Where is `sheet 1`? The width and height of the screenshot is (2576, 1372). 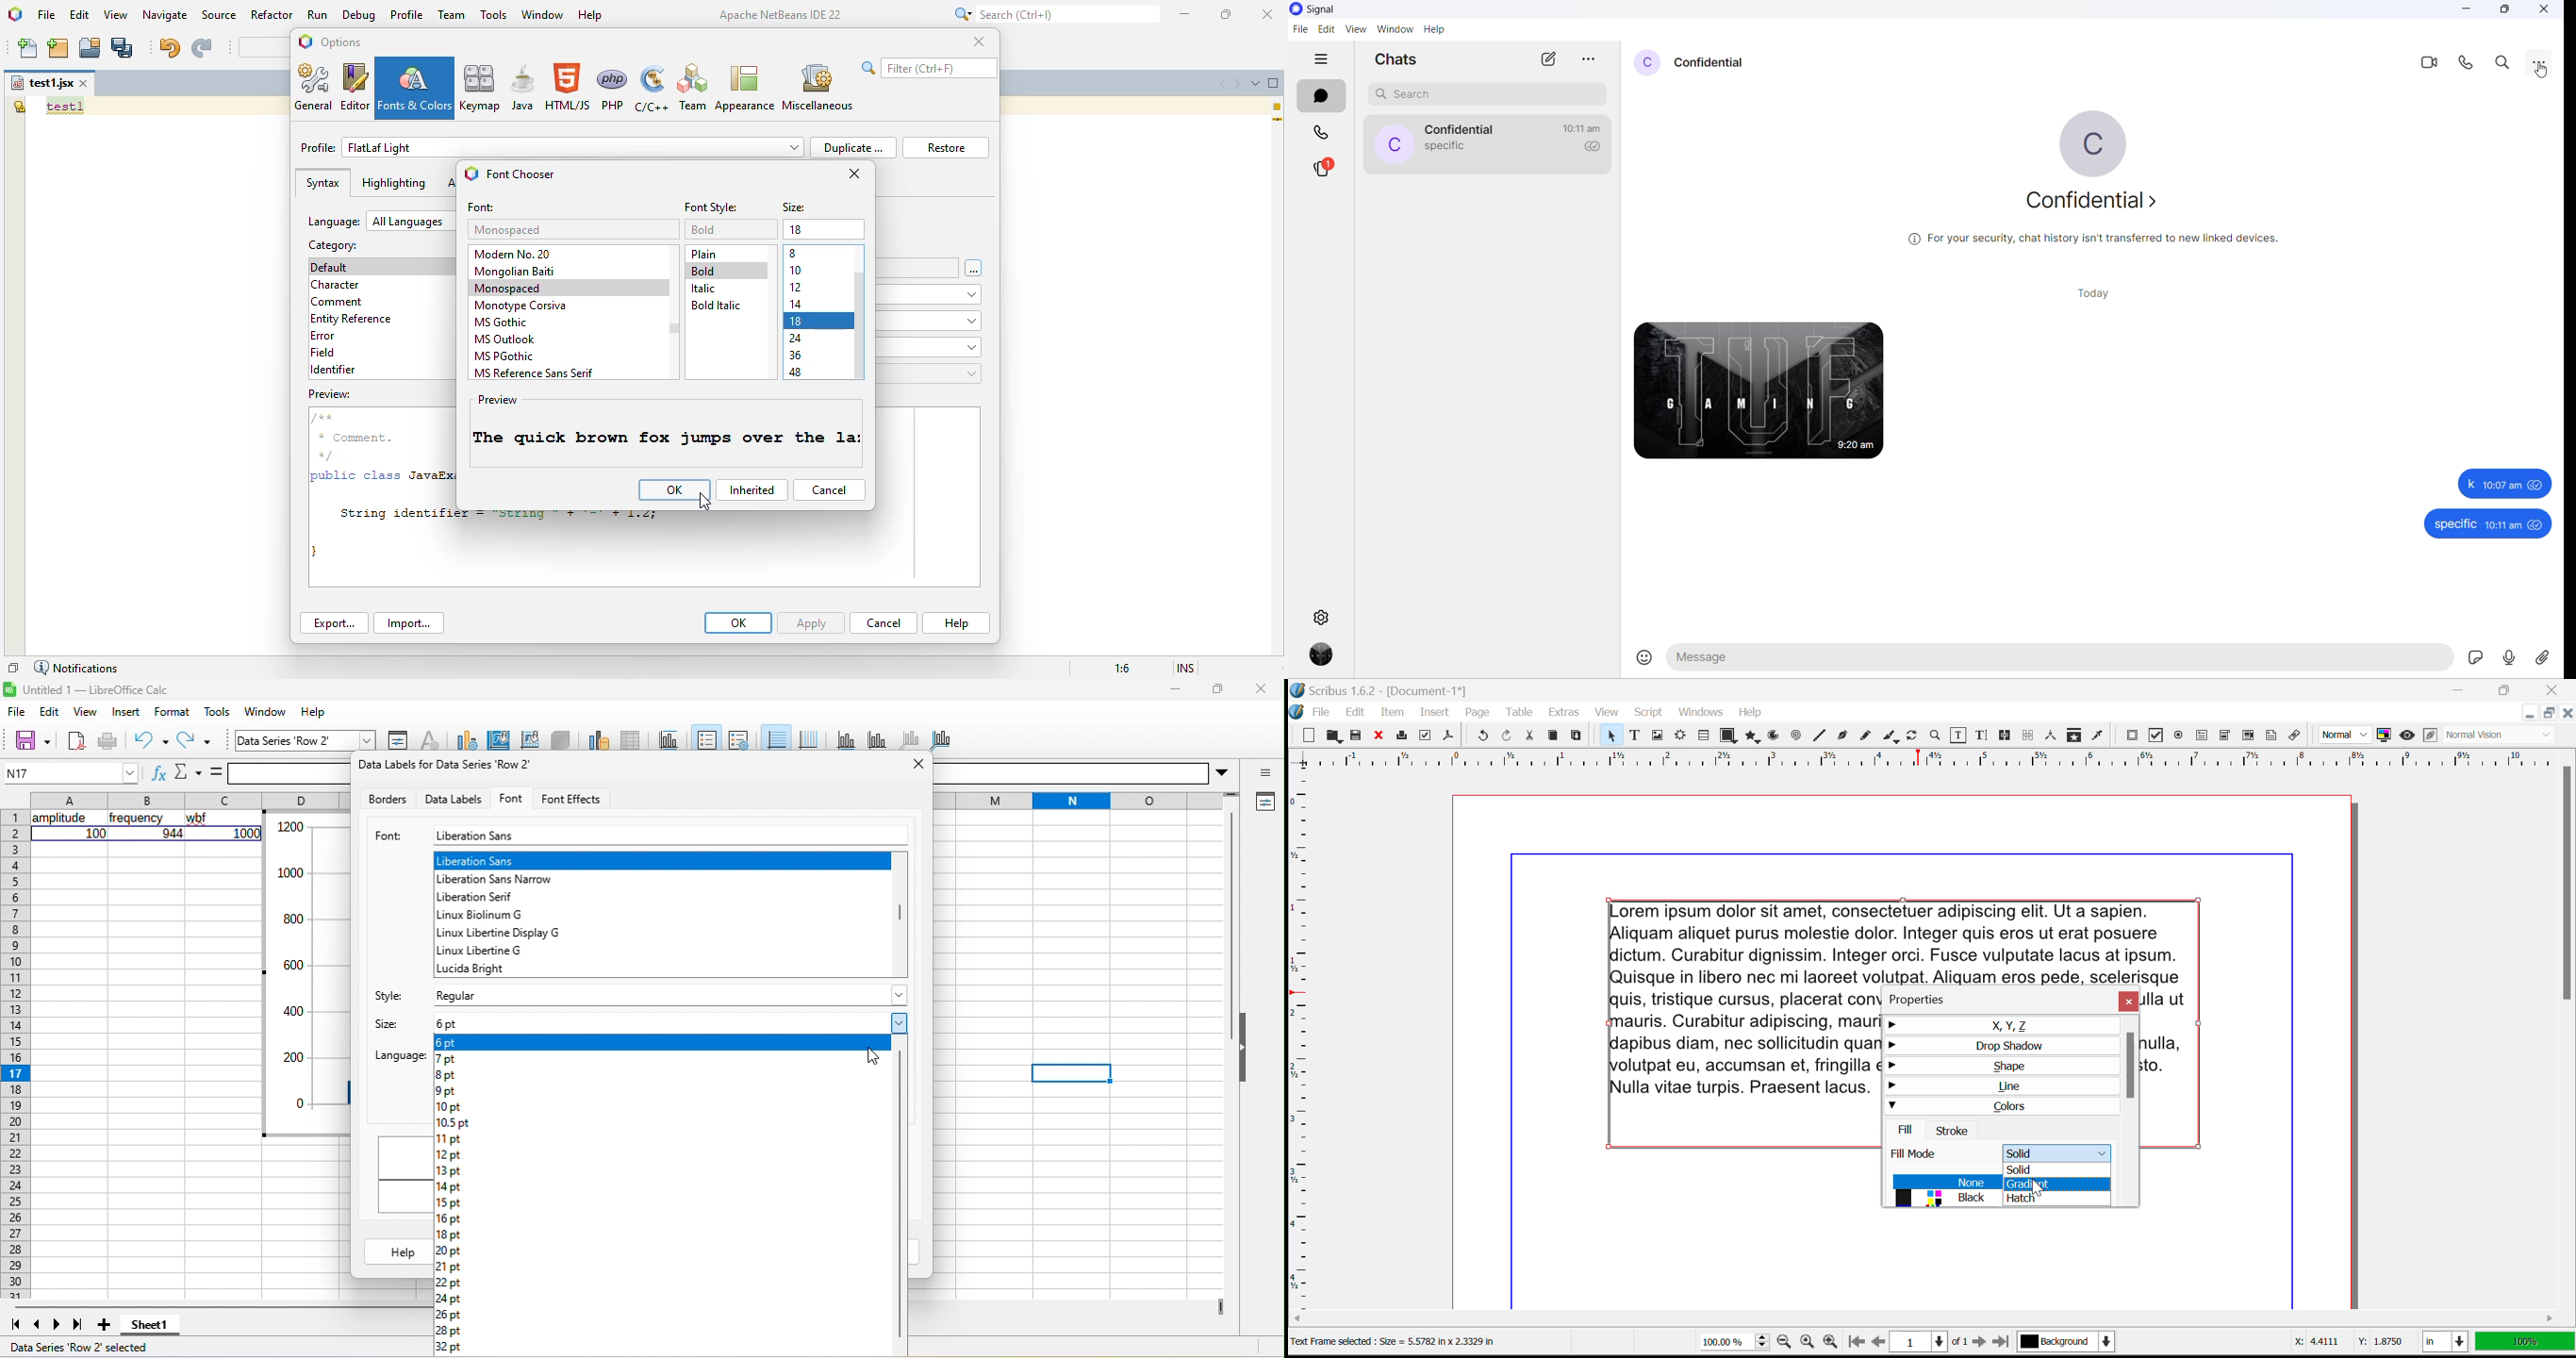 sheet 1 is located at coordinates (150, 1329).